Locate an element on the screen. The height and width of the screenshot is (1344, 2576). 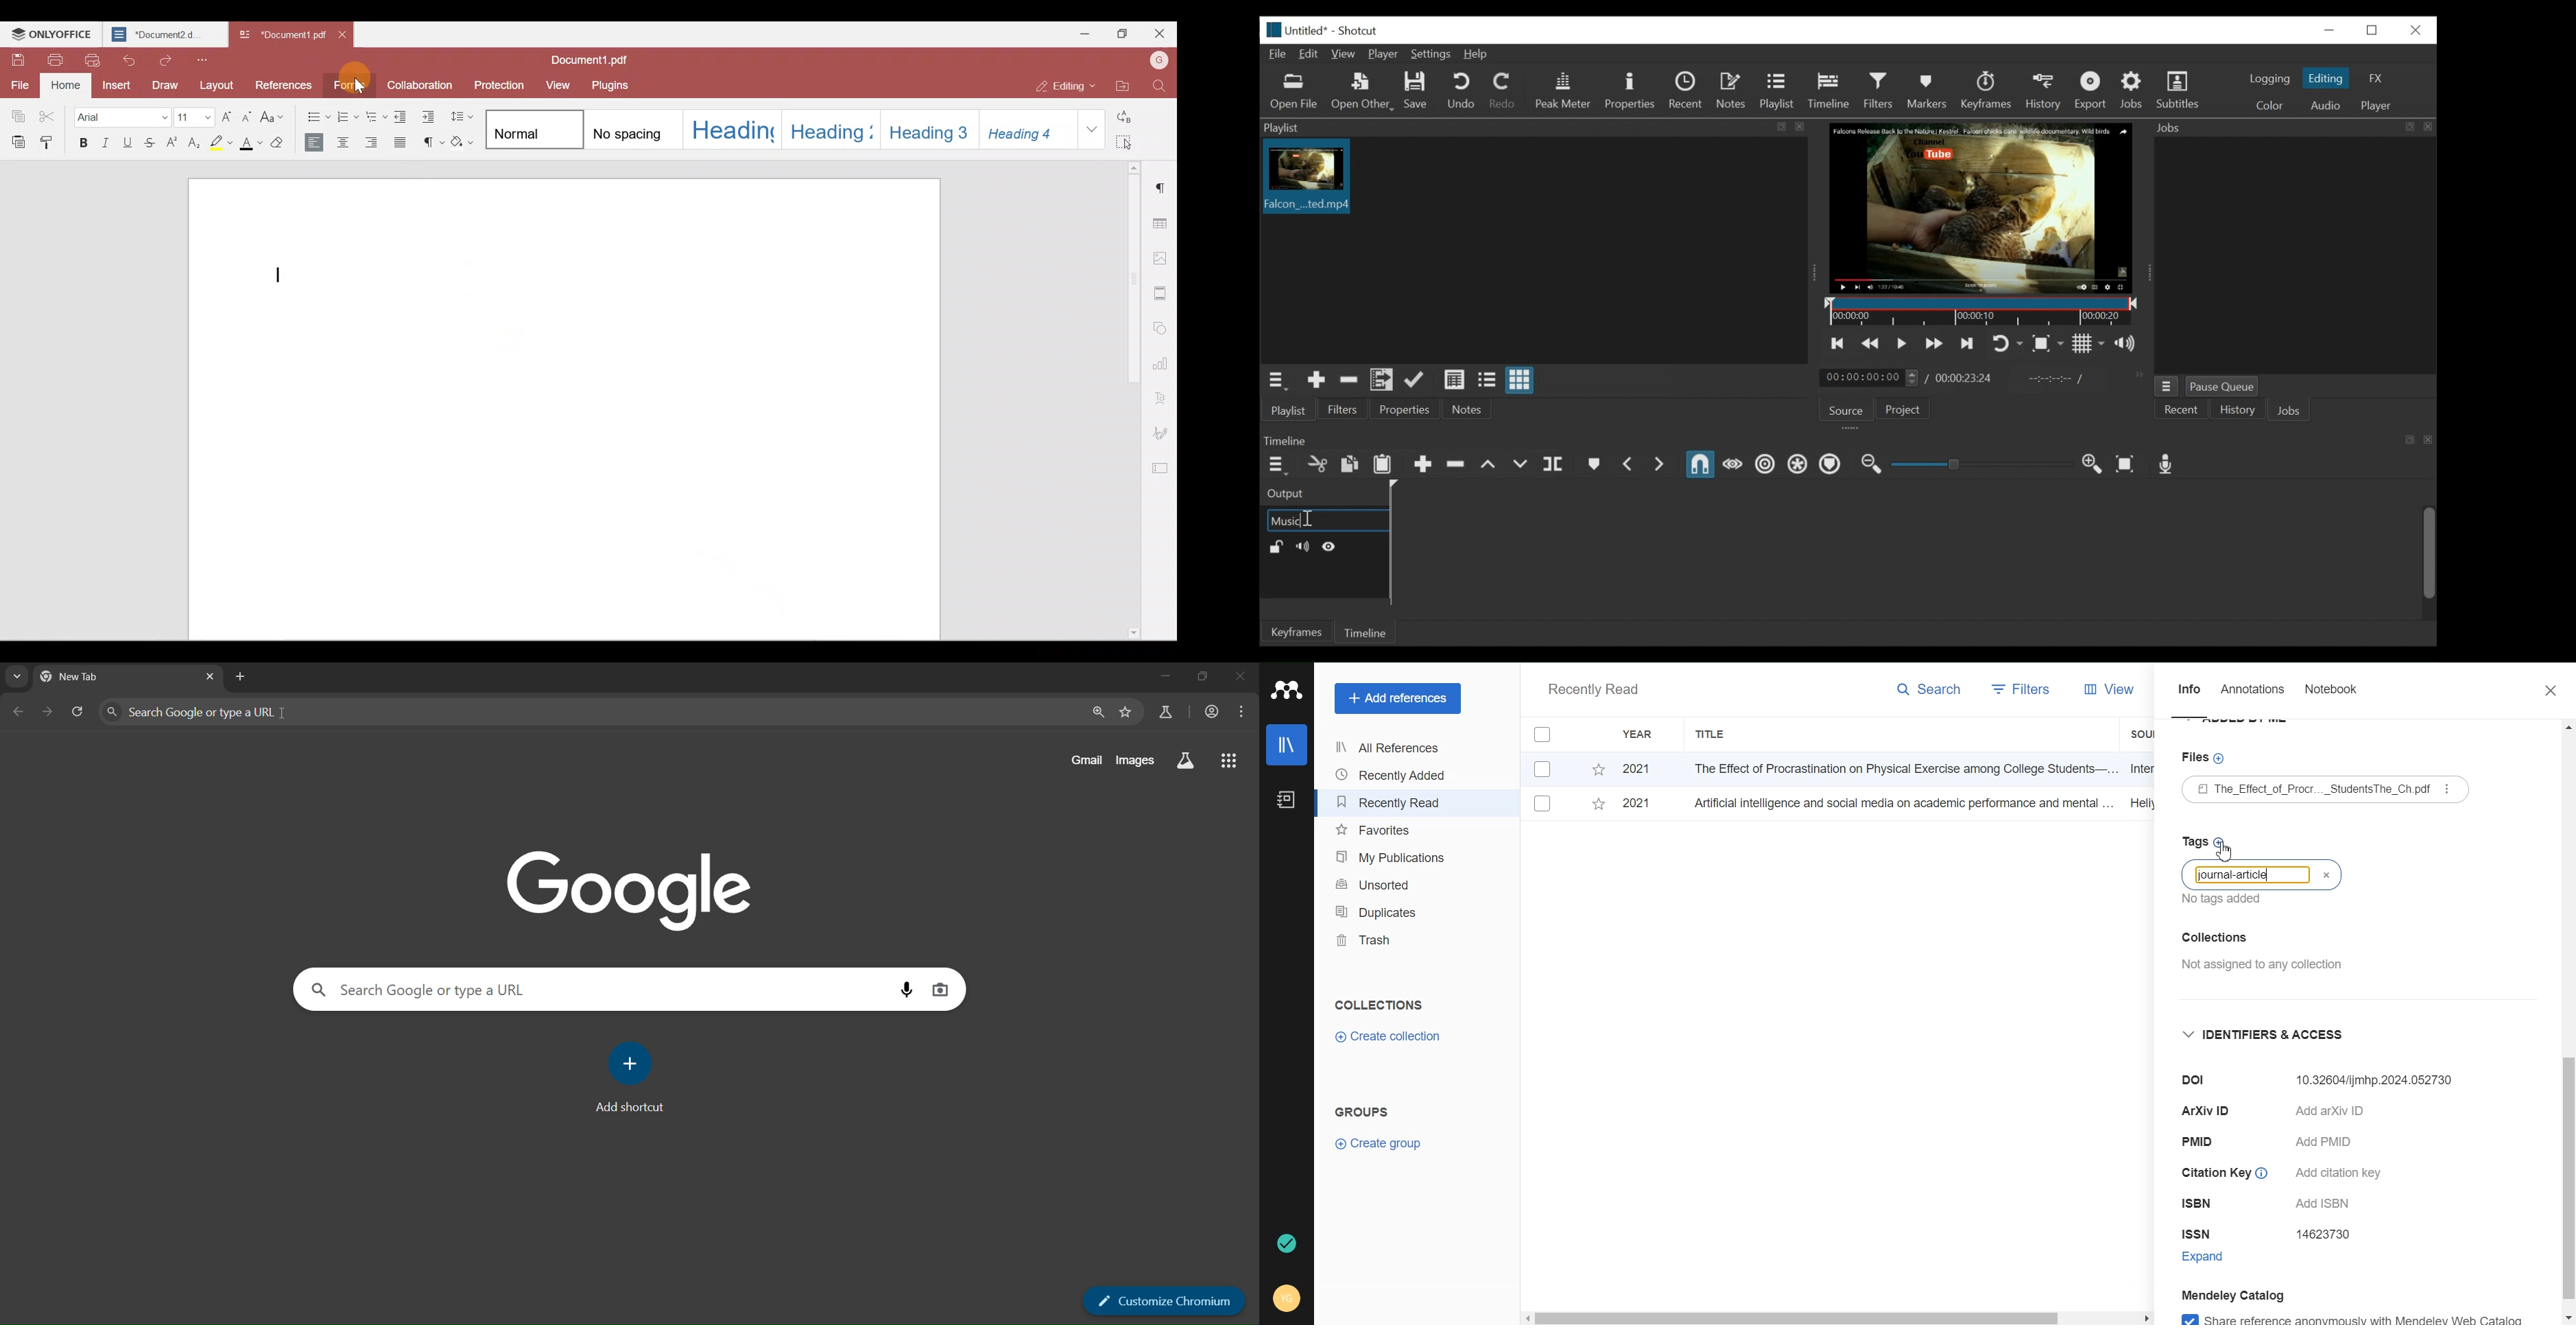
Bullets is located at coordinates (317, 117).